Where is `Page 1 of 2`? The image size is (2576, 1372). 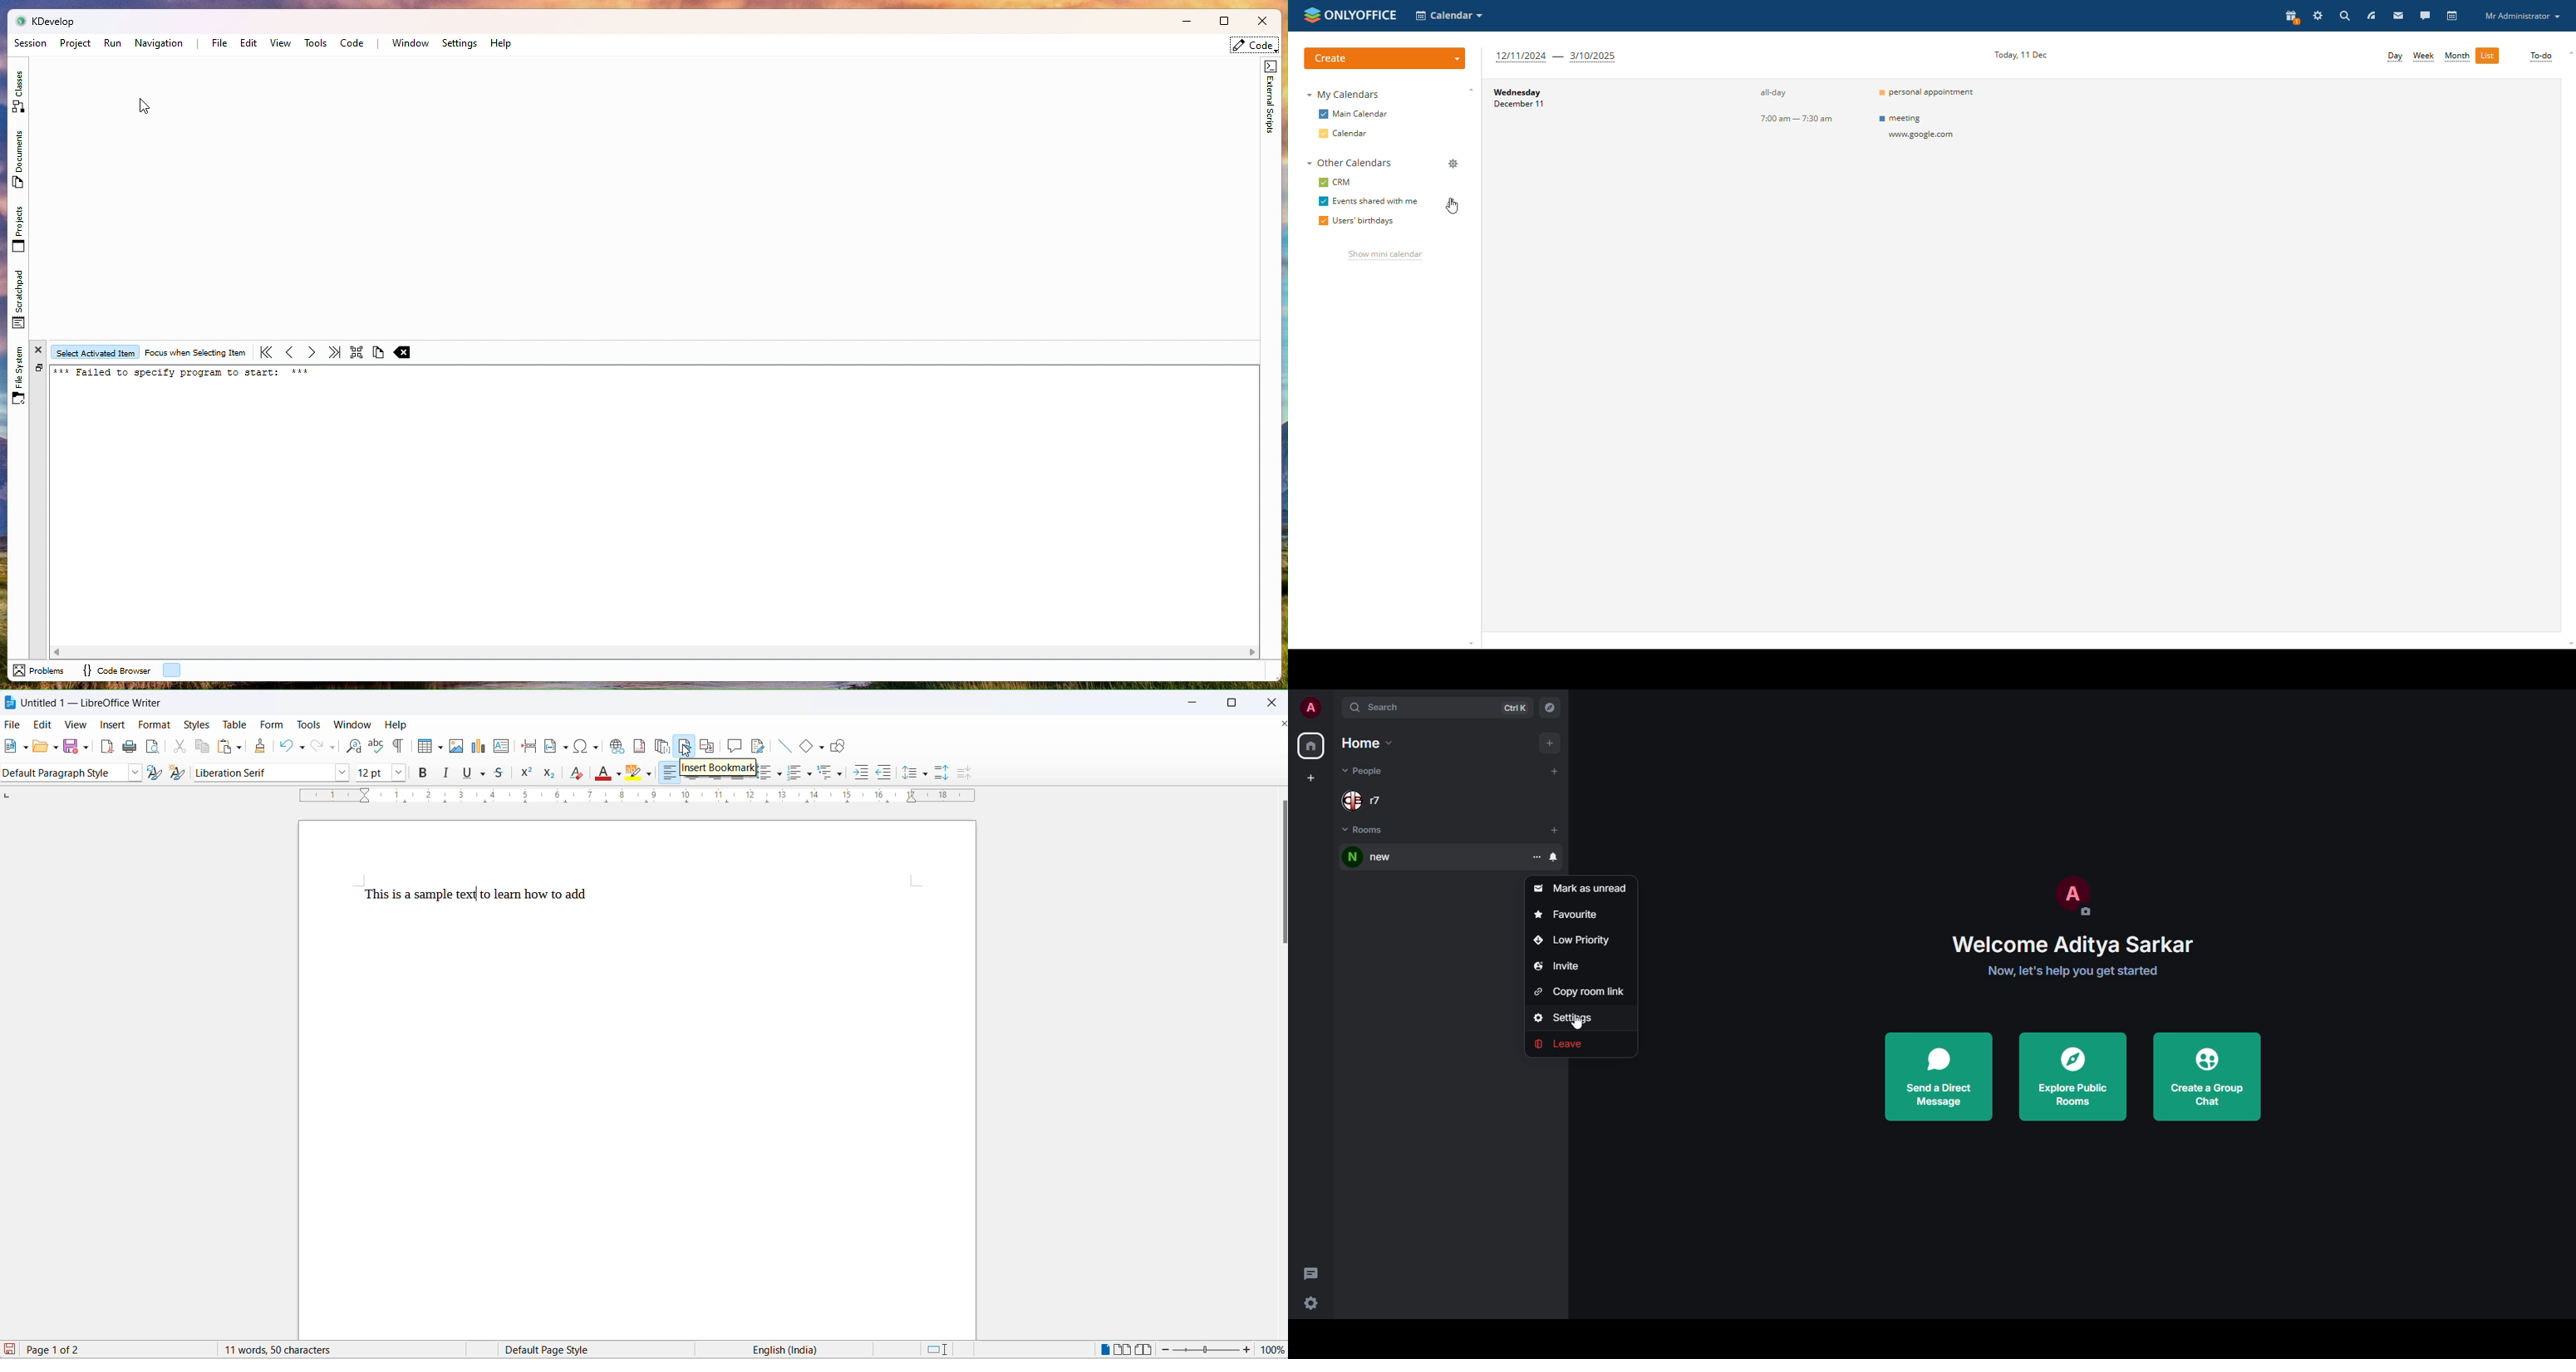
Page 1 of 2 is located at coordinates (71, 1349).